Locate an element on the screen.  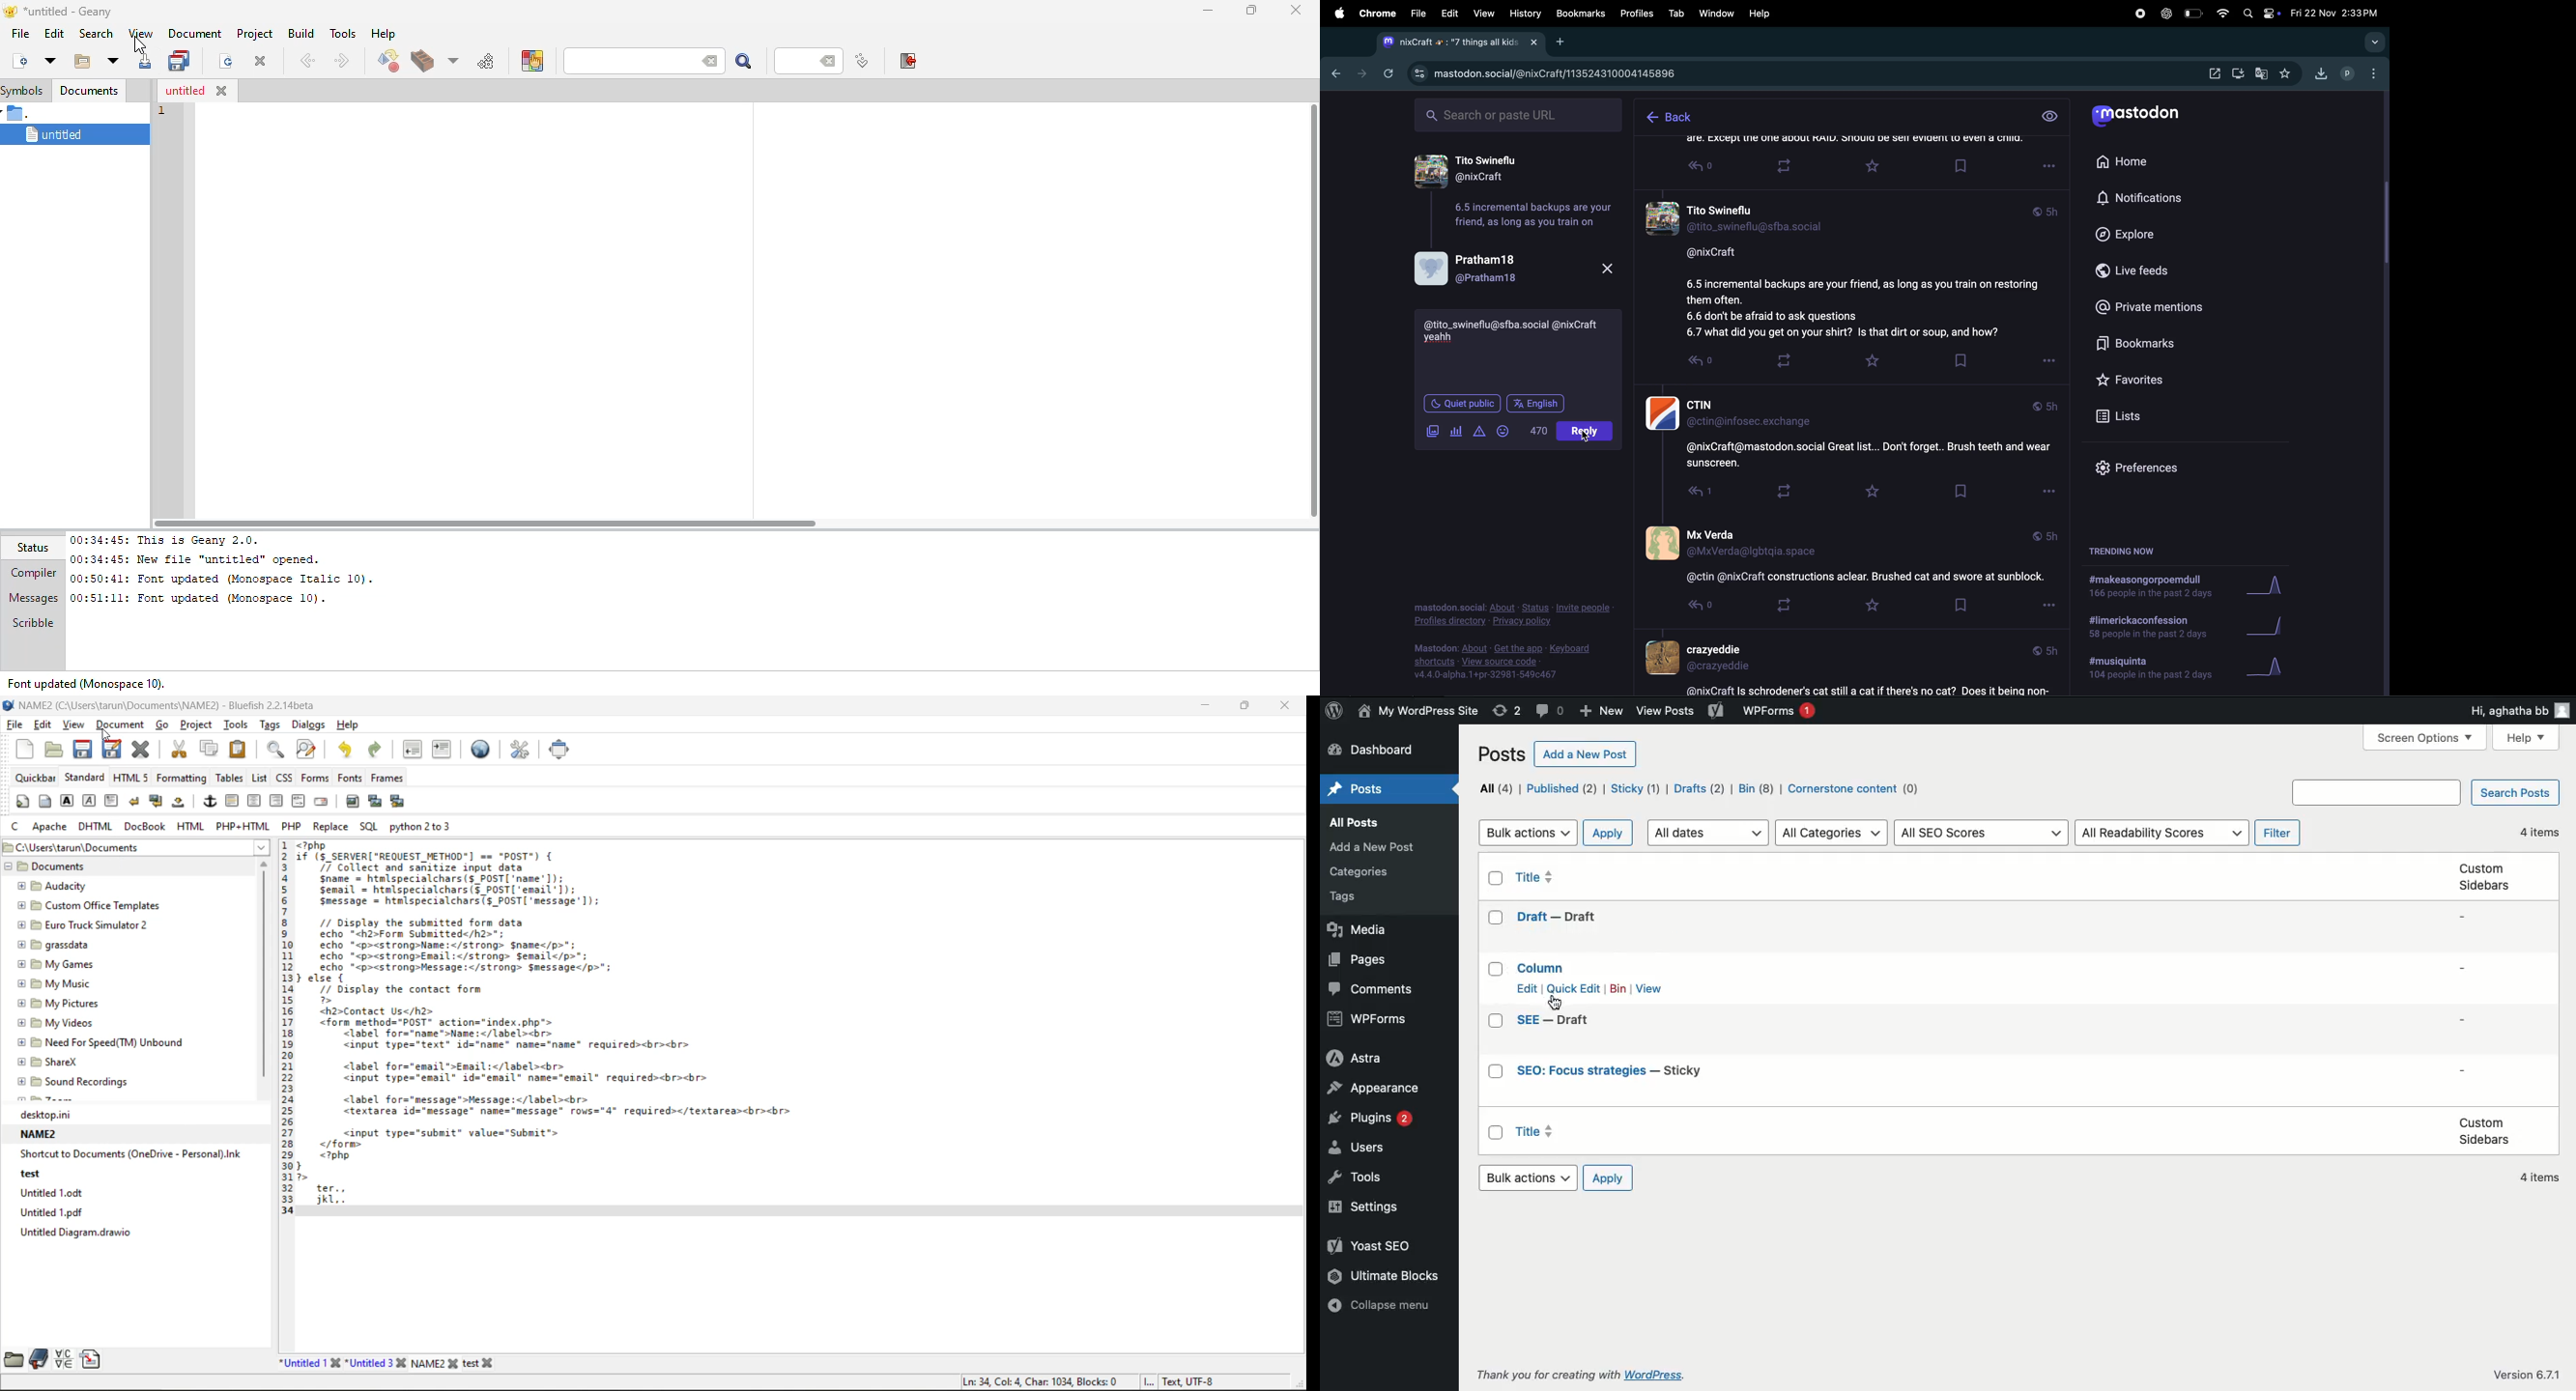
tables is located at coordinates (229, 778).